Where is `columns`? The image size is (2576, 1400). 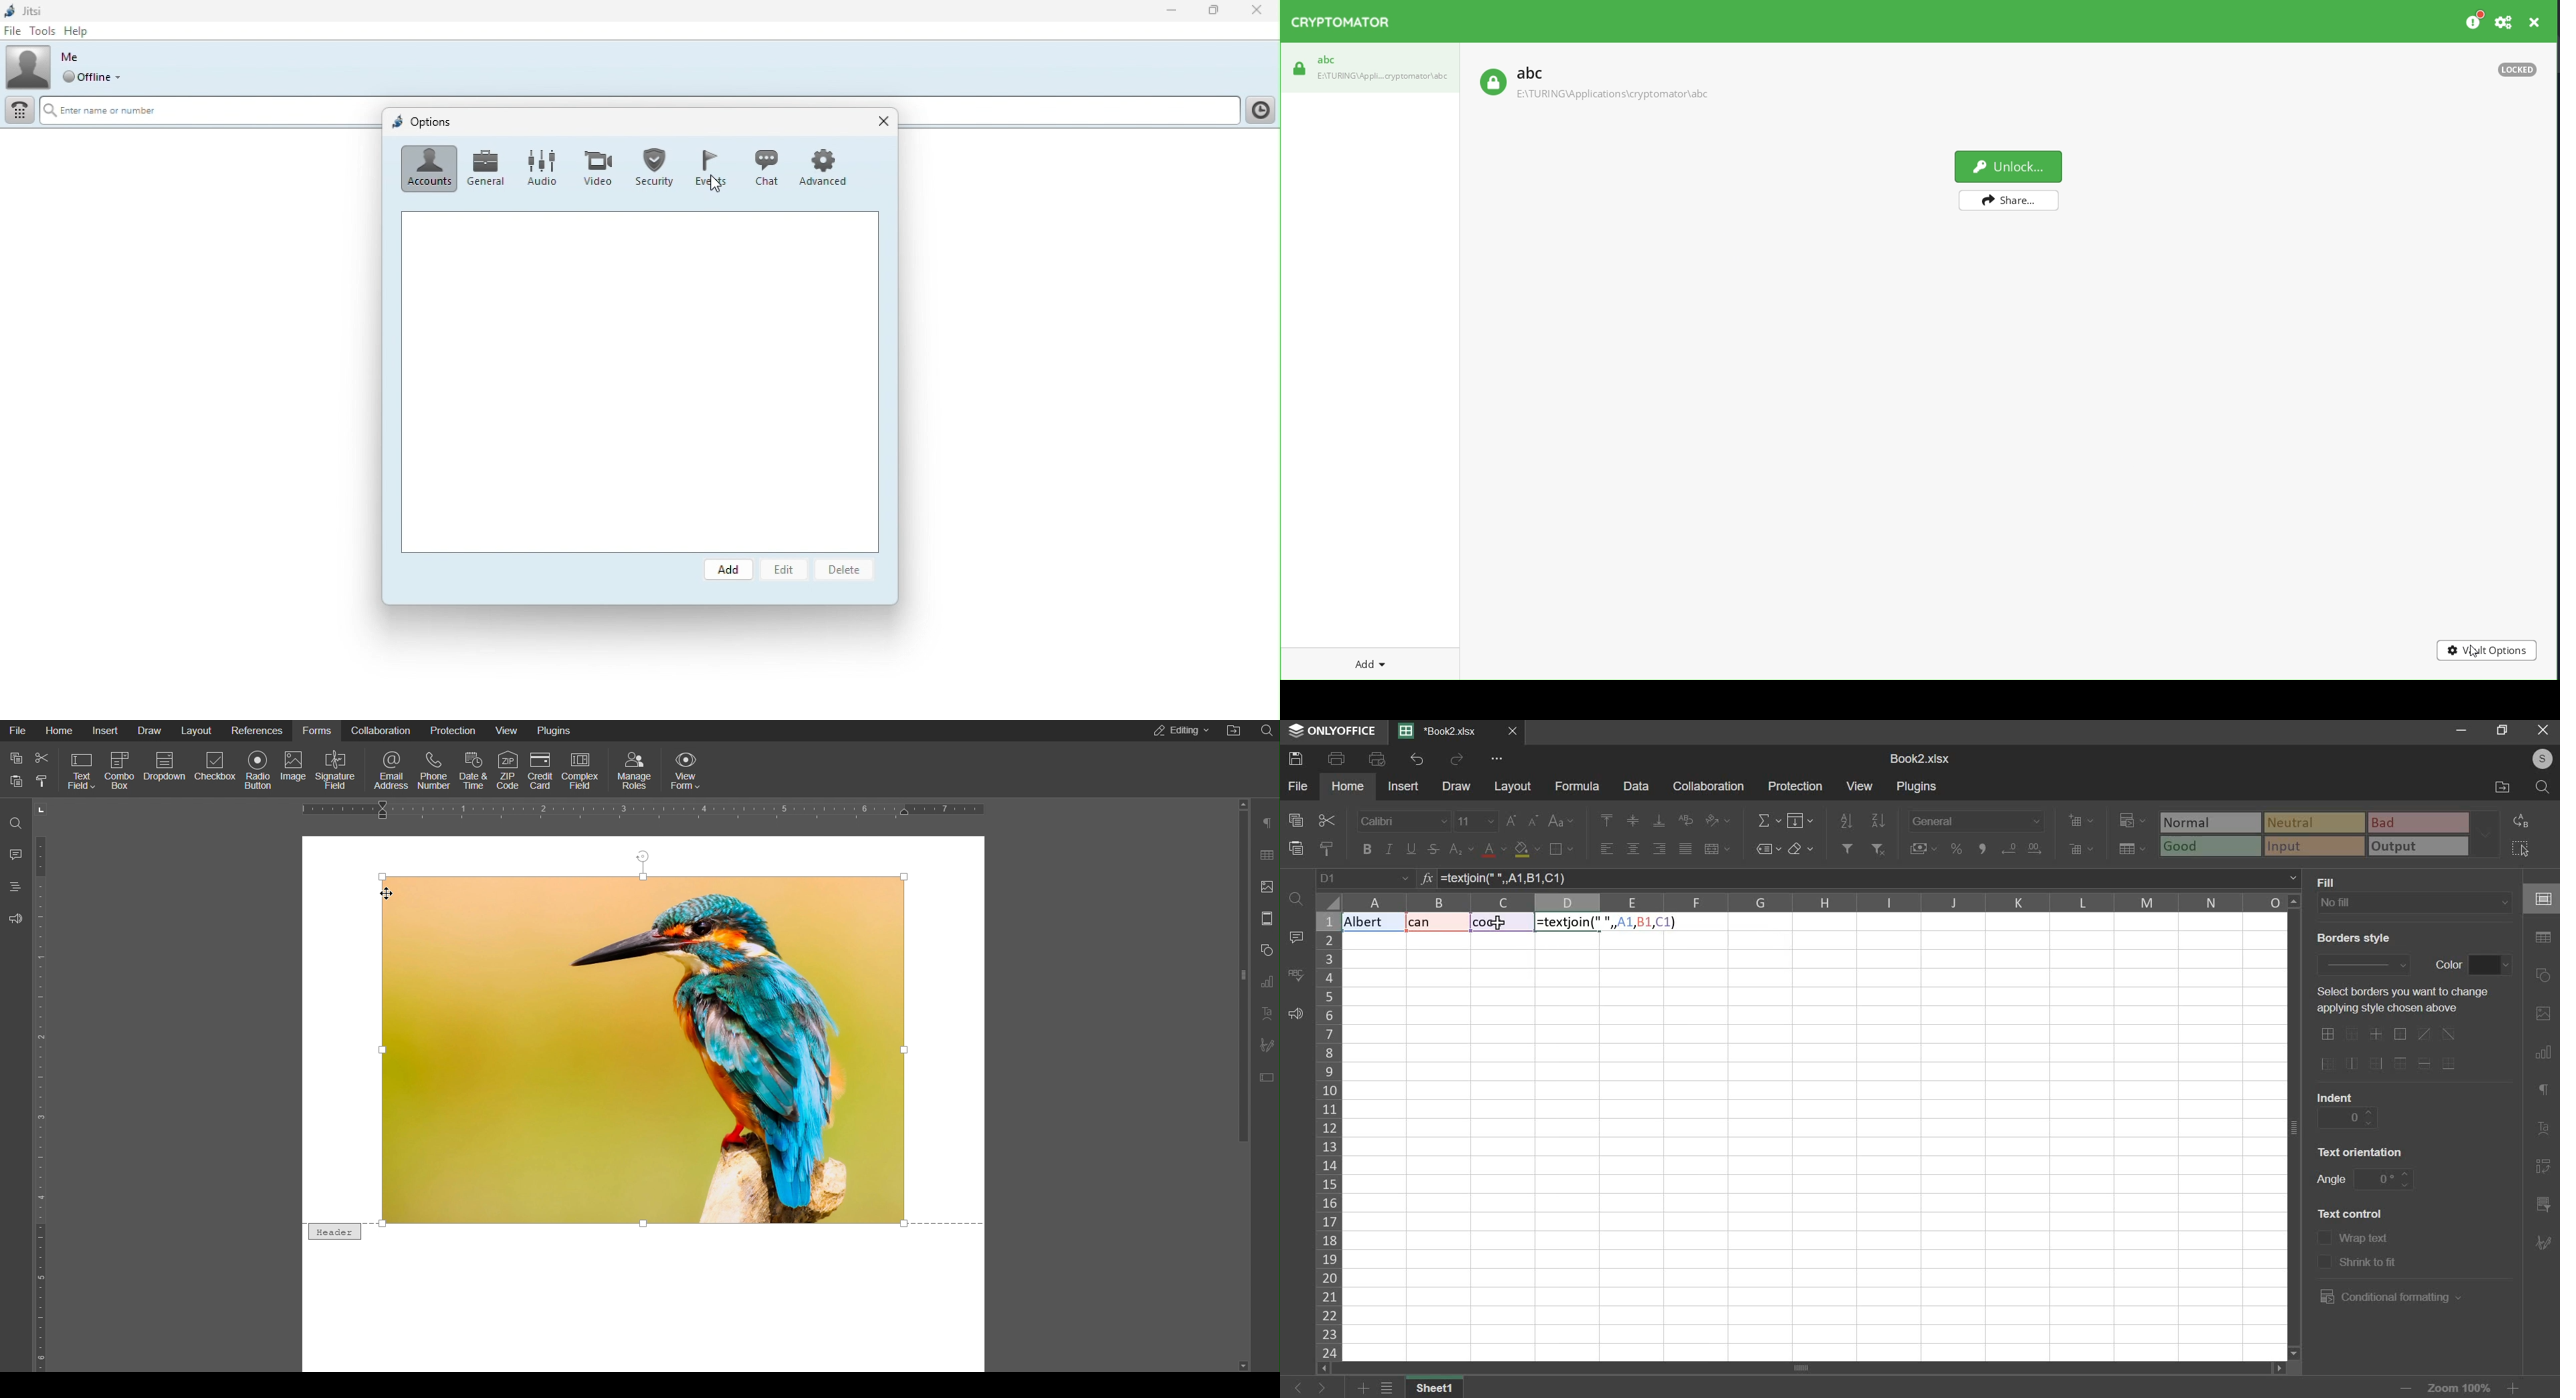
columns is located at coordinates (1815, 903).